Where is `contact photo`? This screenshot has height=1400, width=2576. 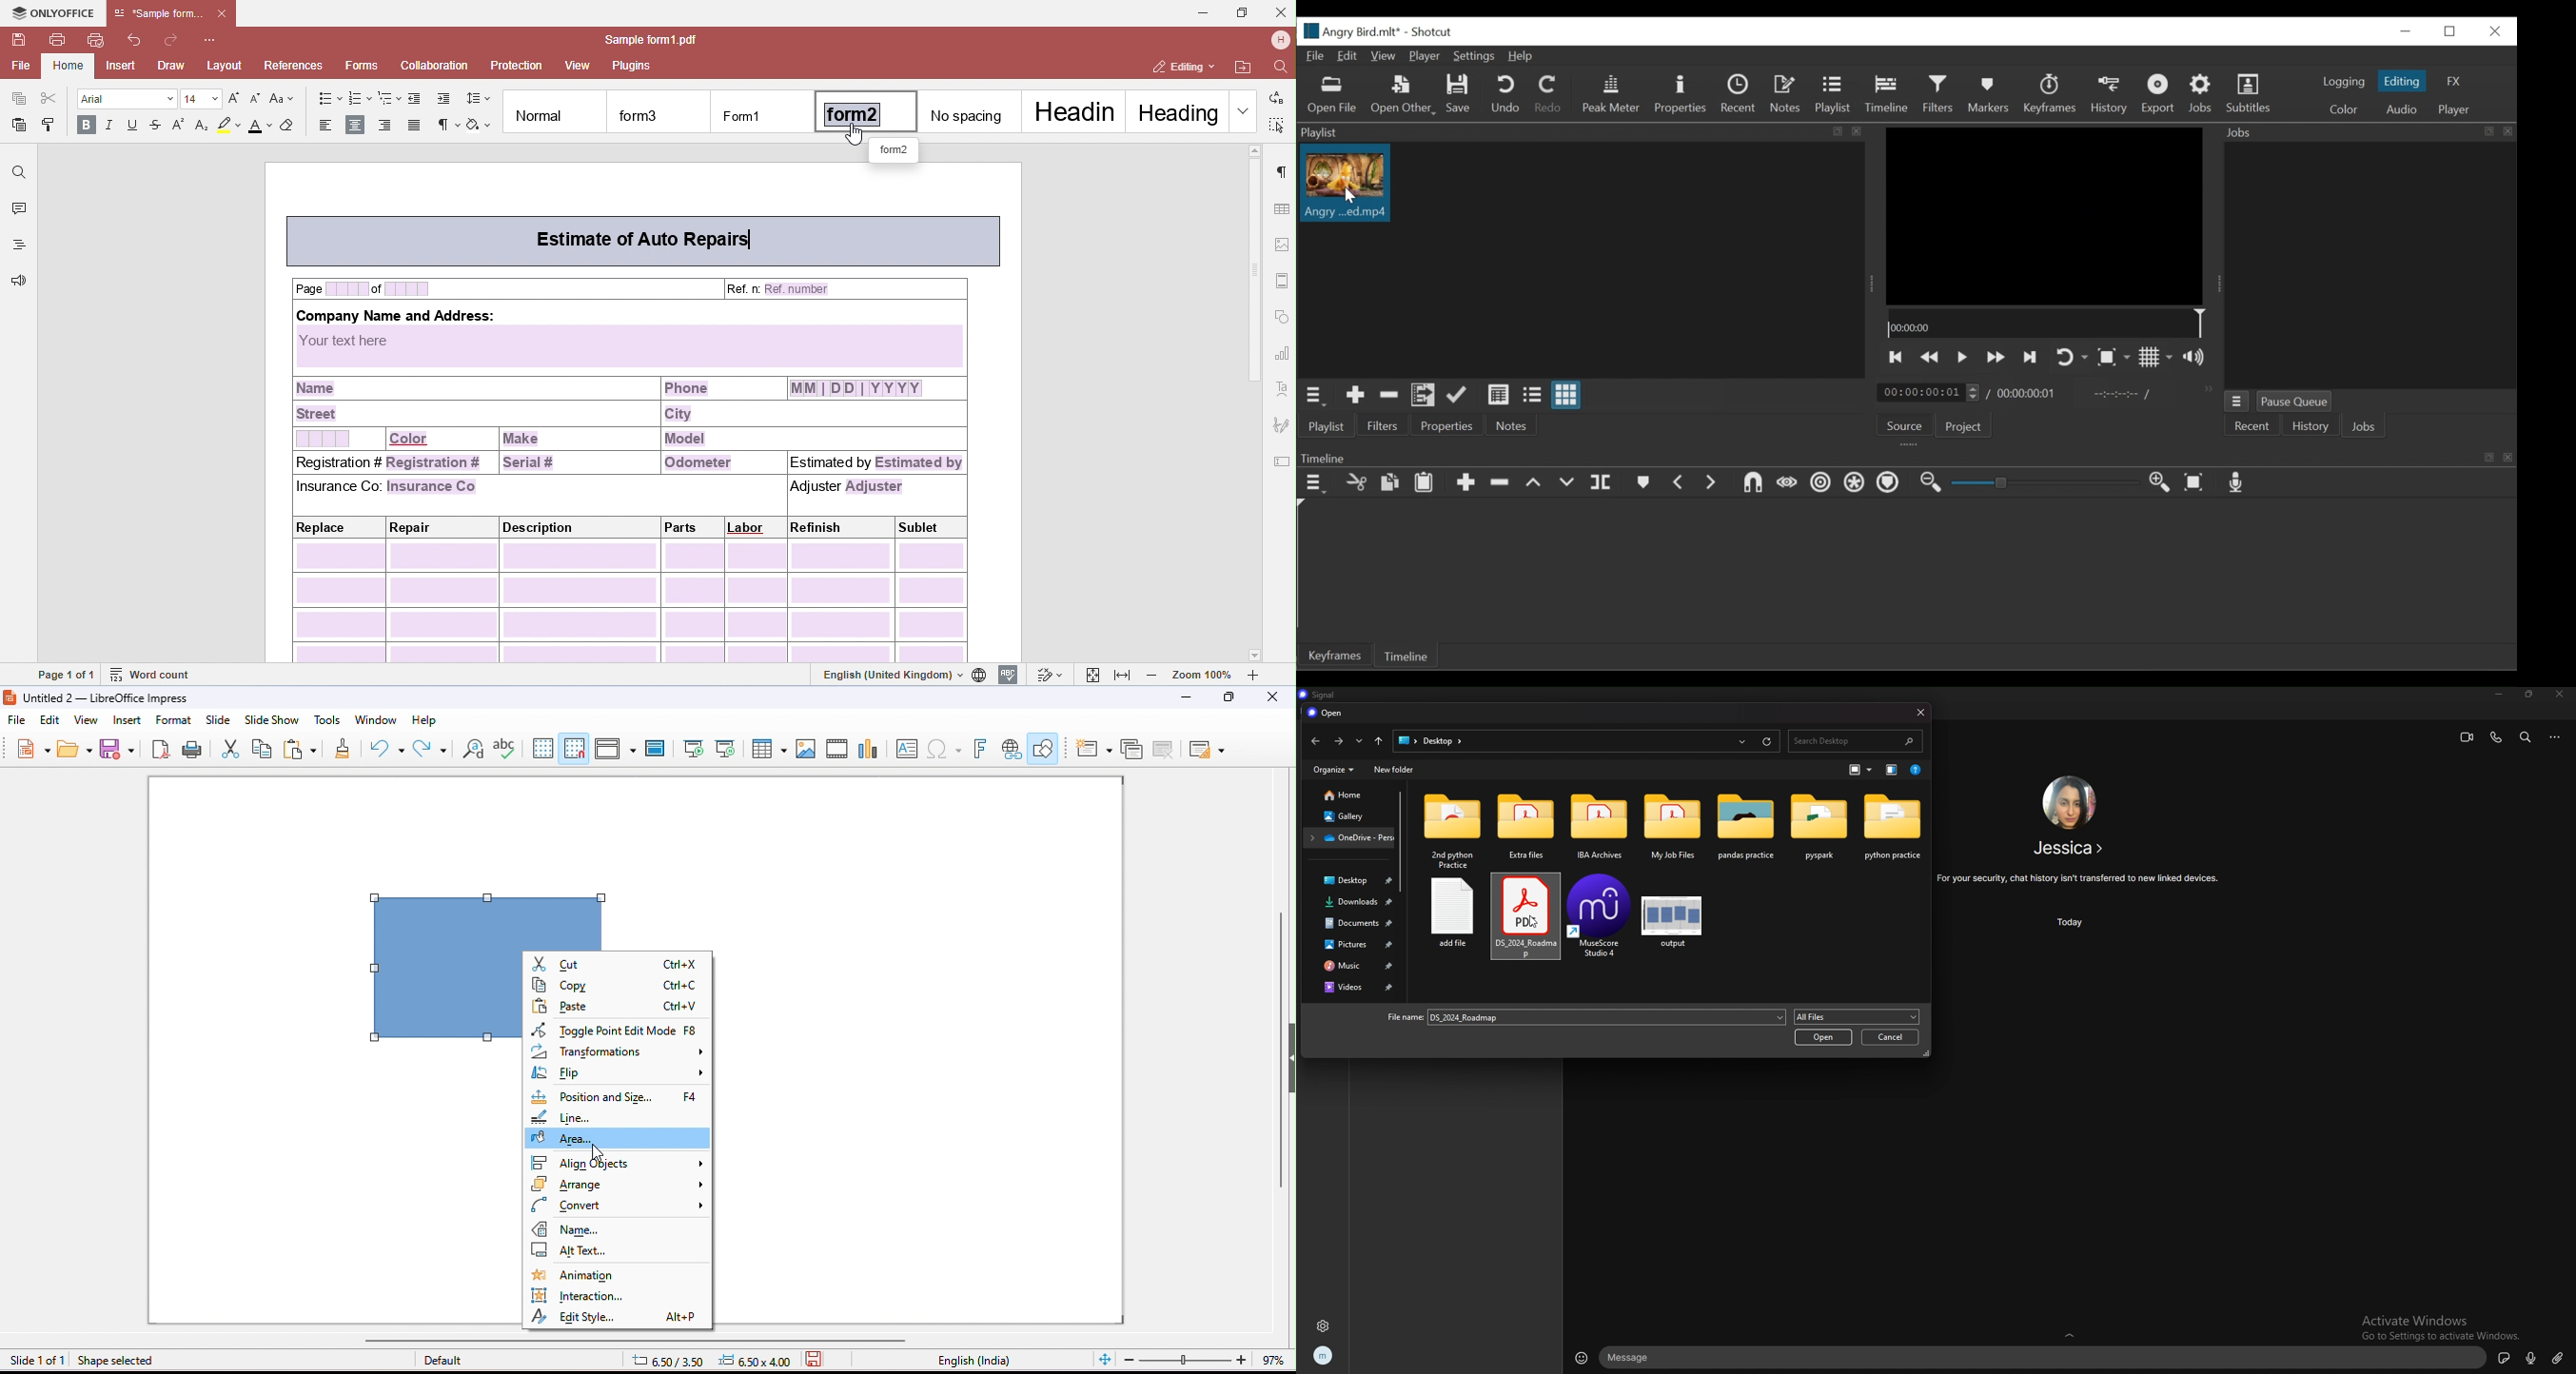 contact photo is located at coordinates (2069, 802).